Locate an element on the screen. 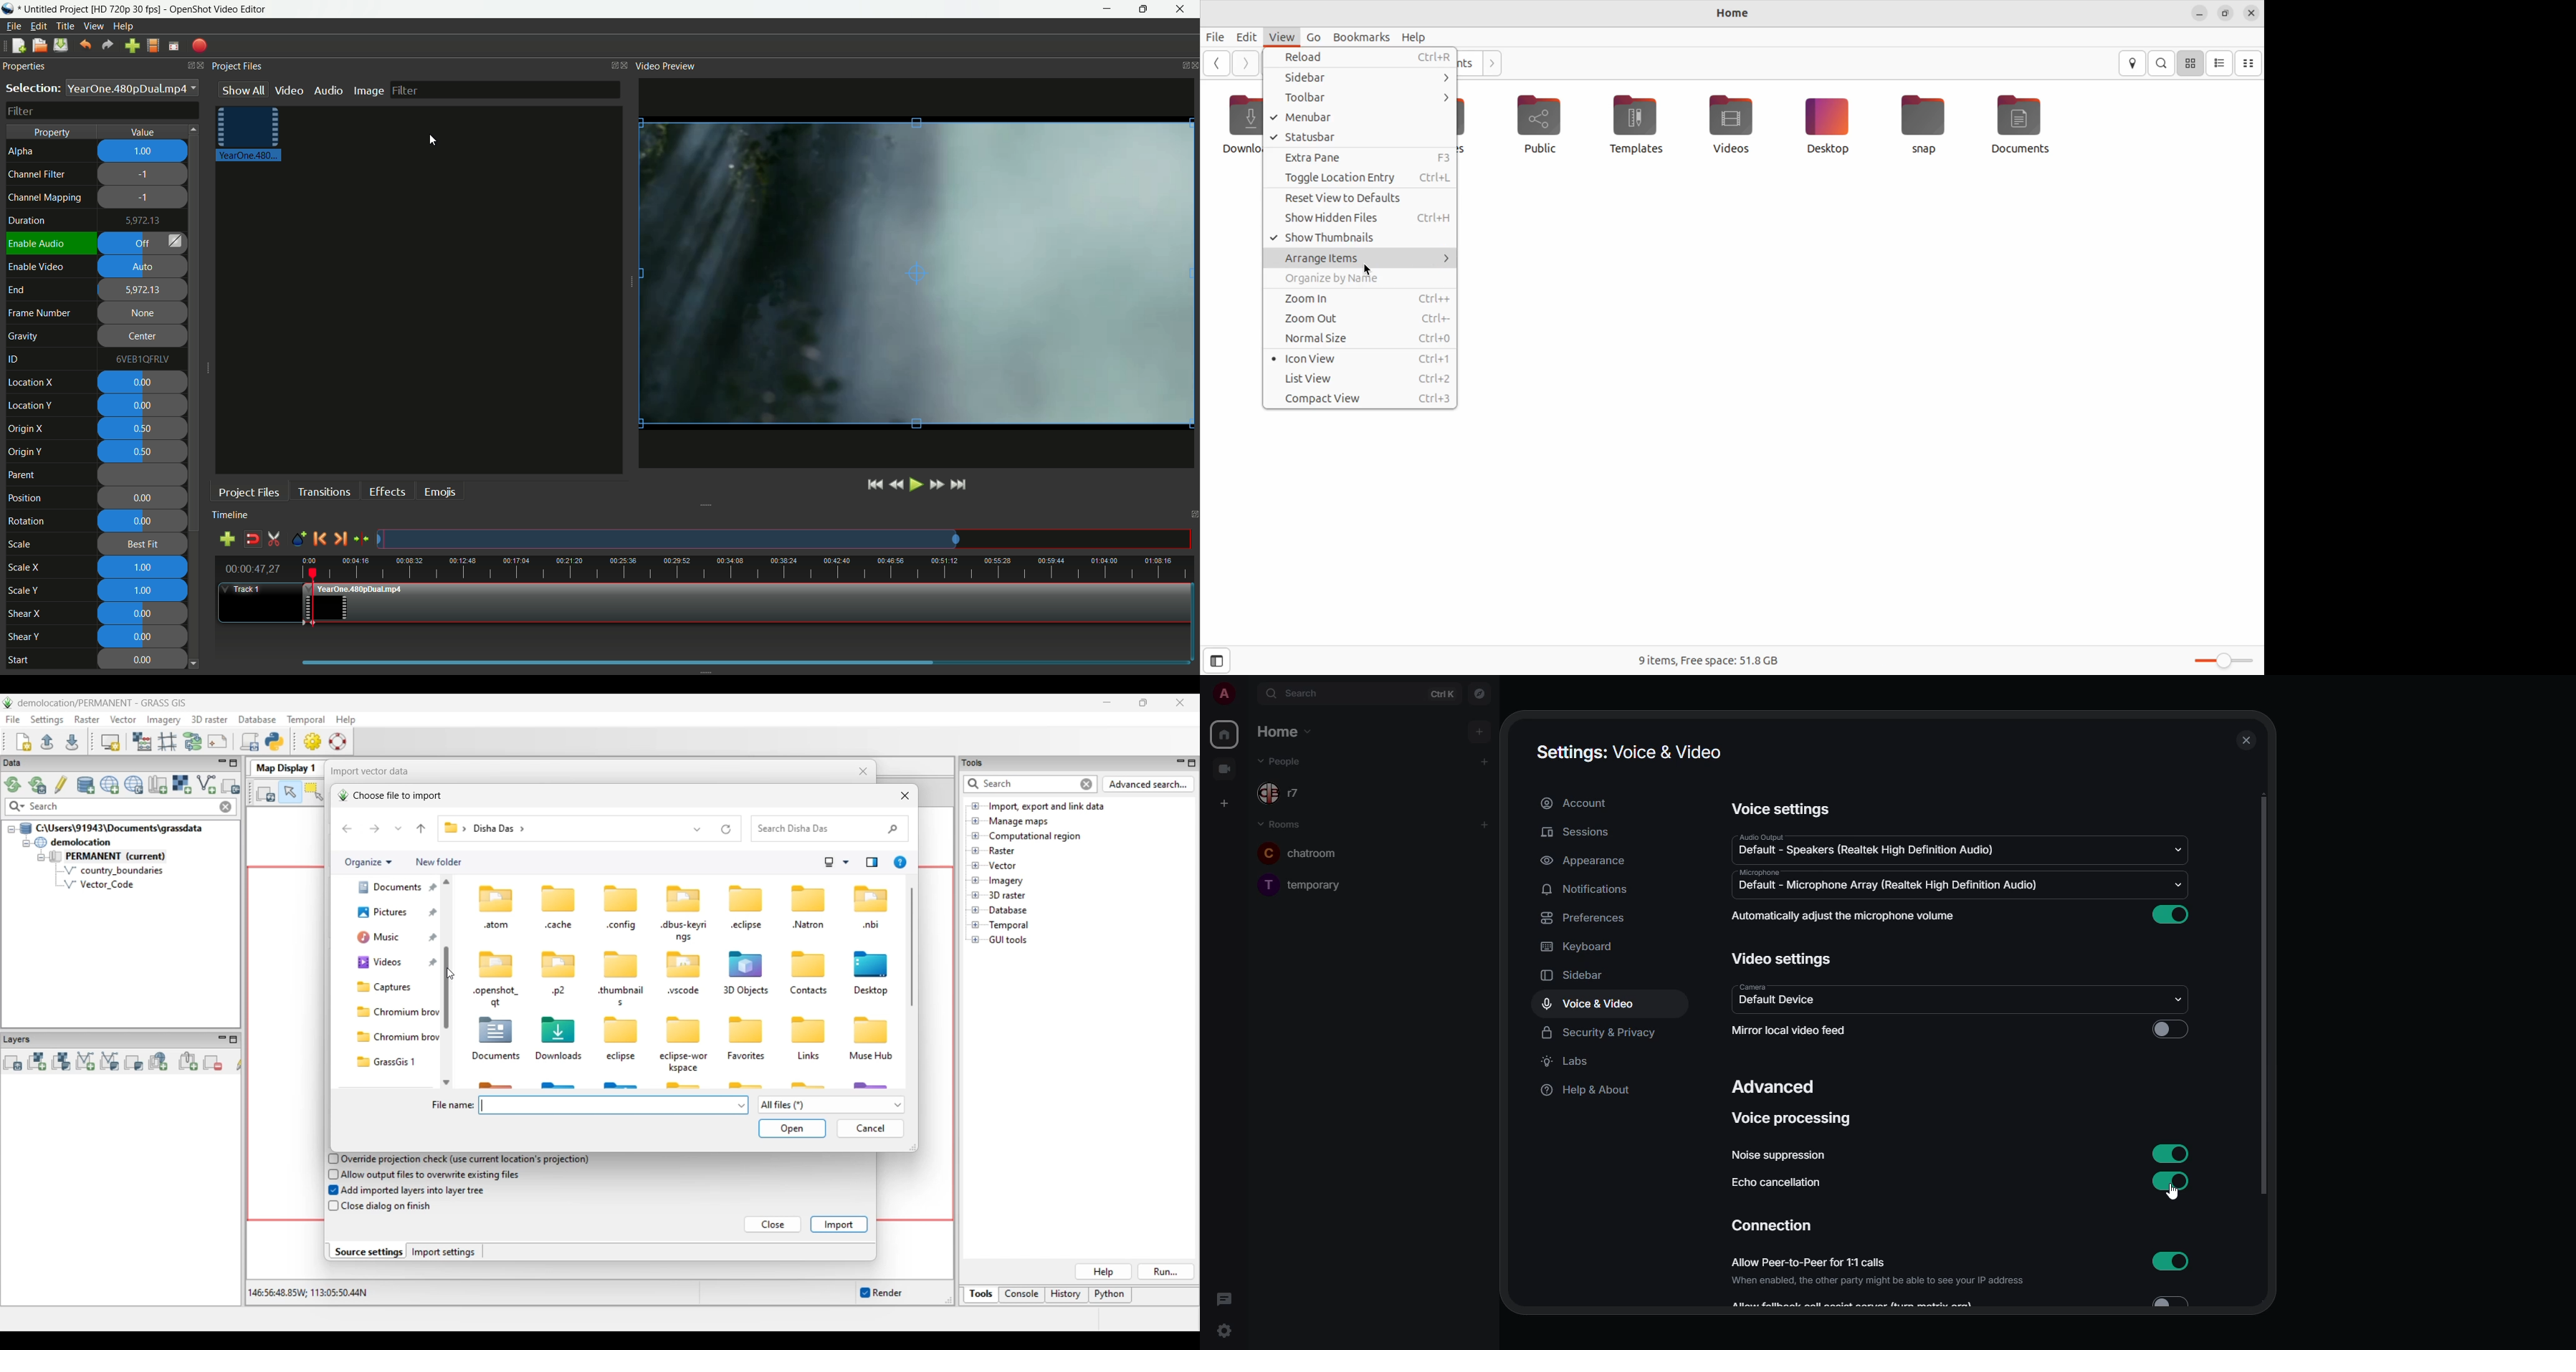 The image size is (2576, 1372). mirror local video feed is located at coordinates (1793, 1032).